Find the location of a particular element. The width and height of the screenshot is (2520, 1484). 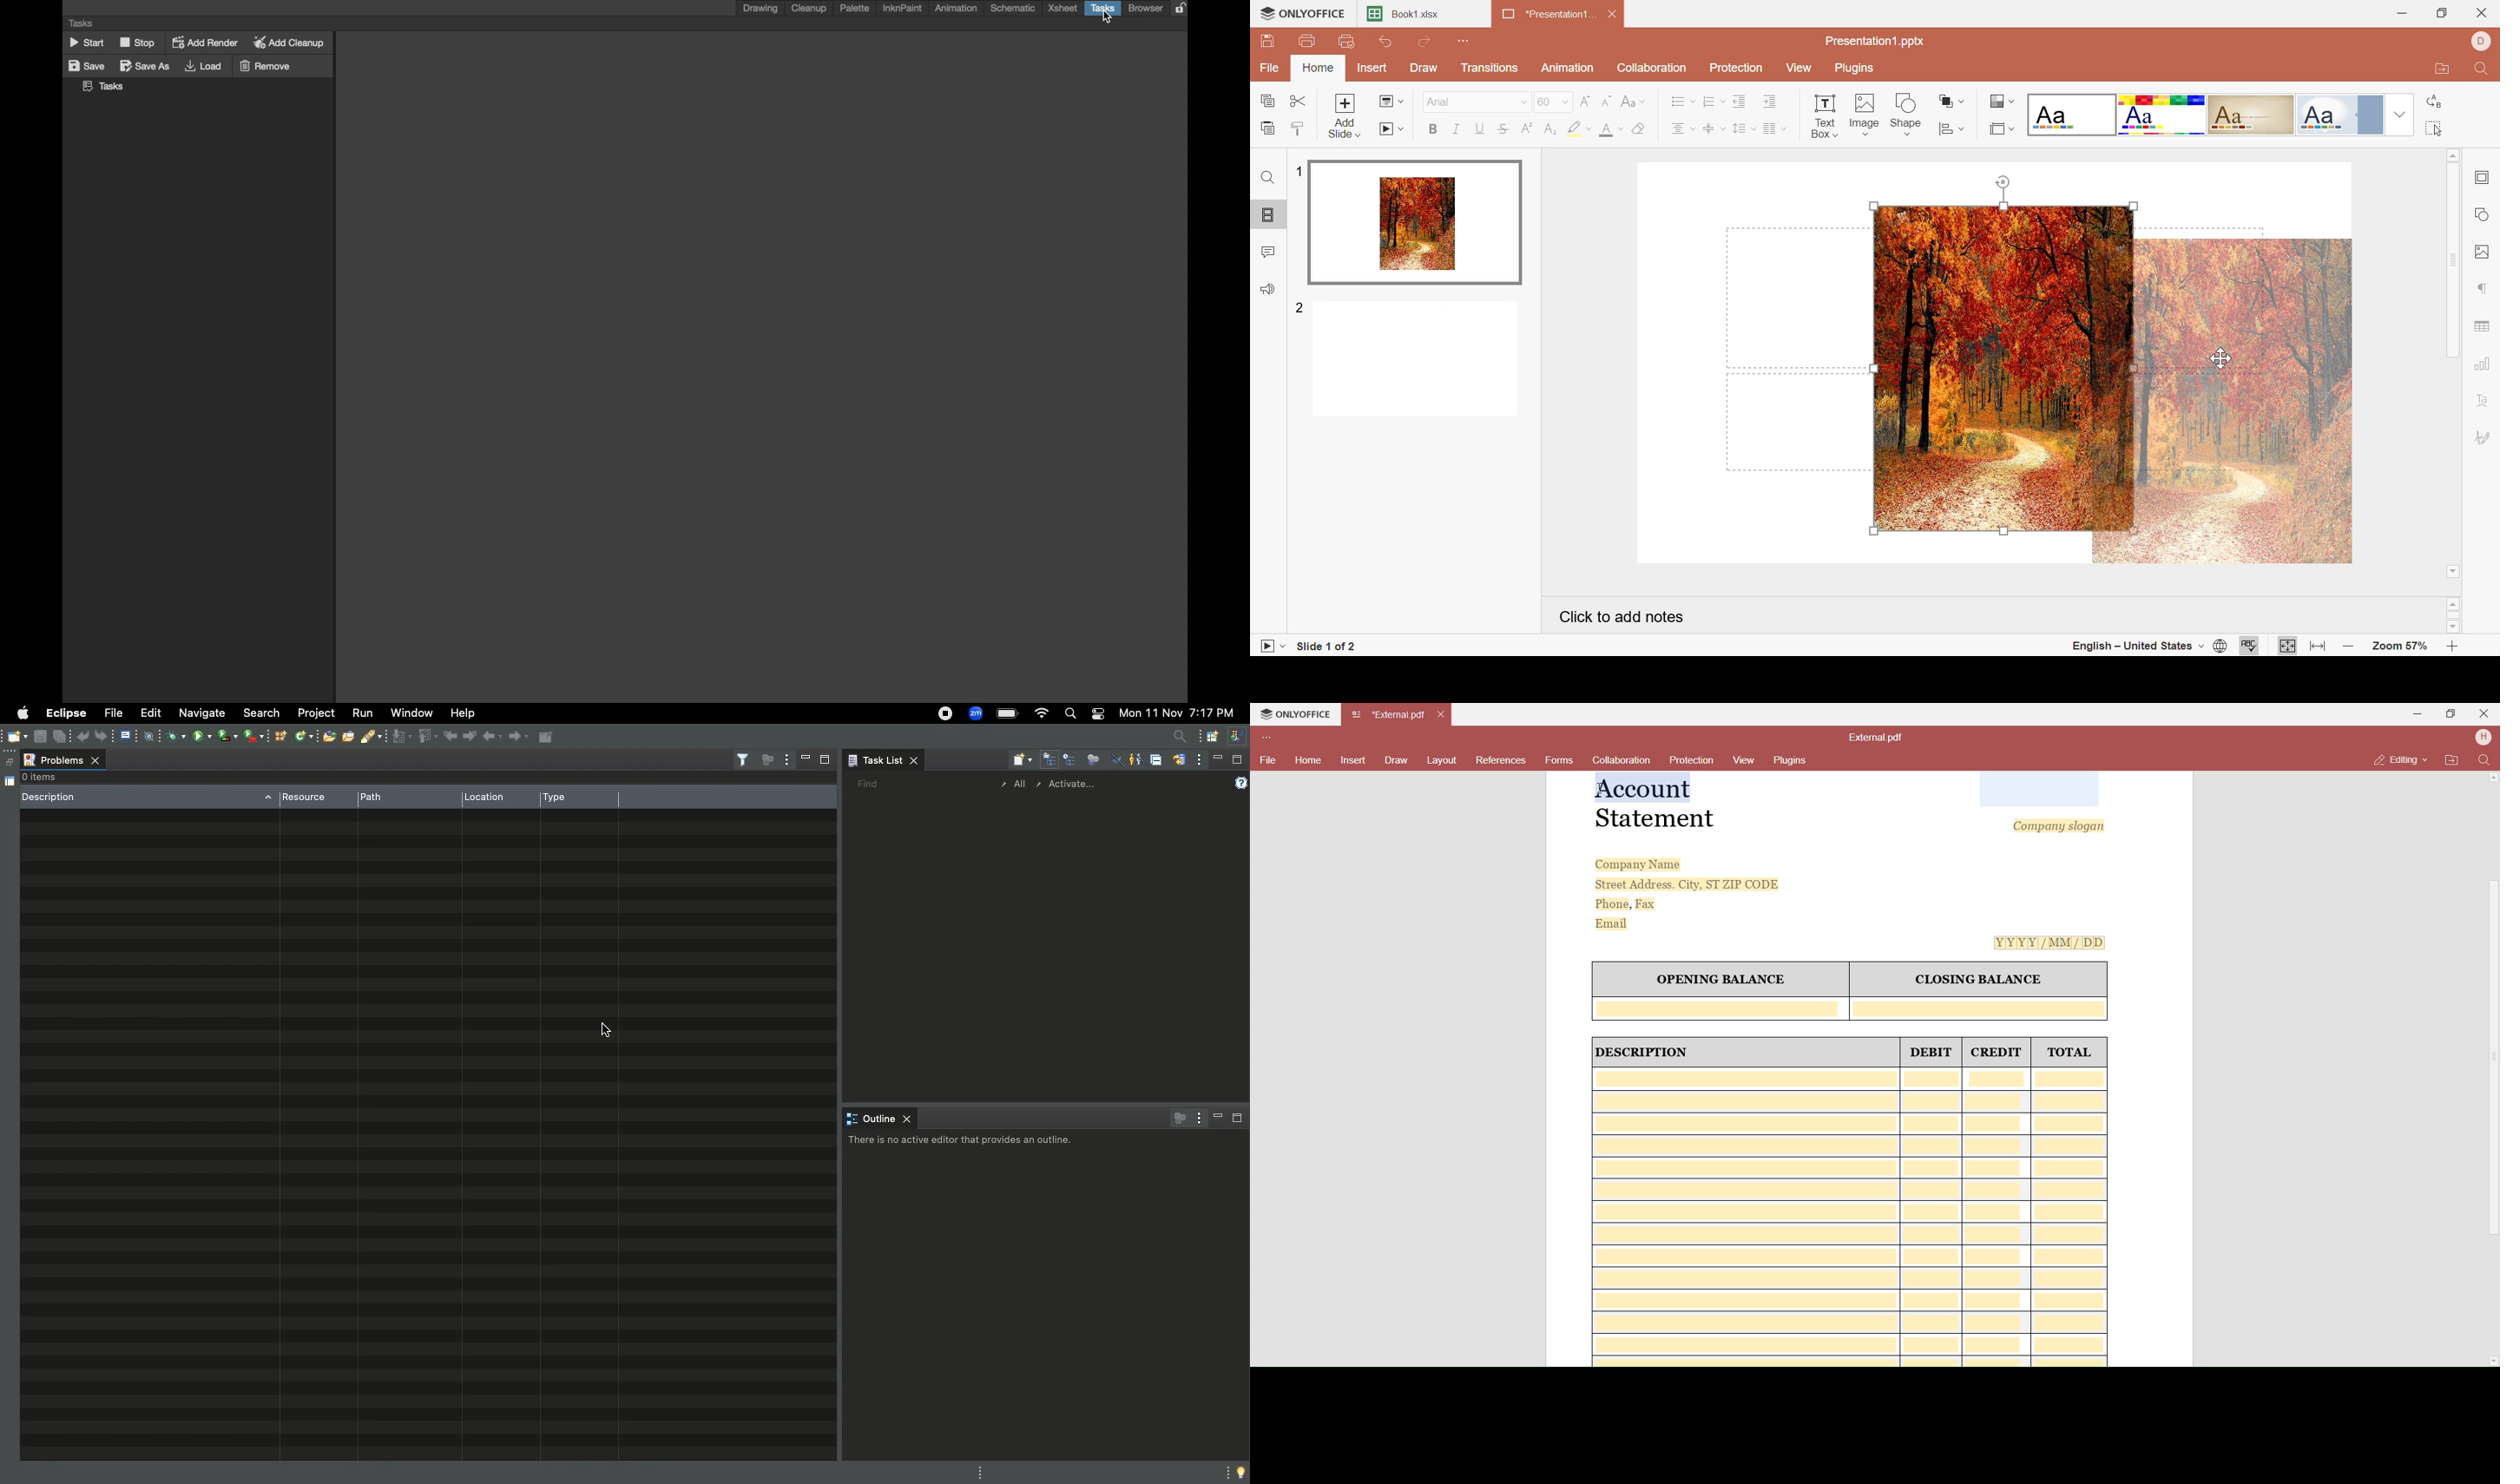

Arial is located at coordinates (1476, 102).